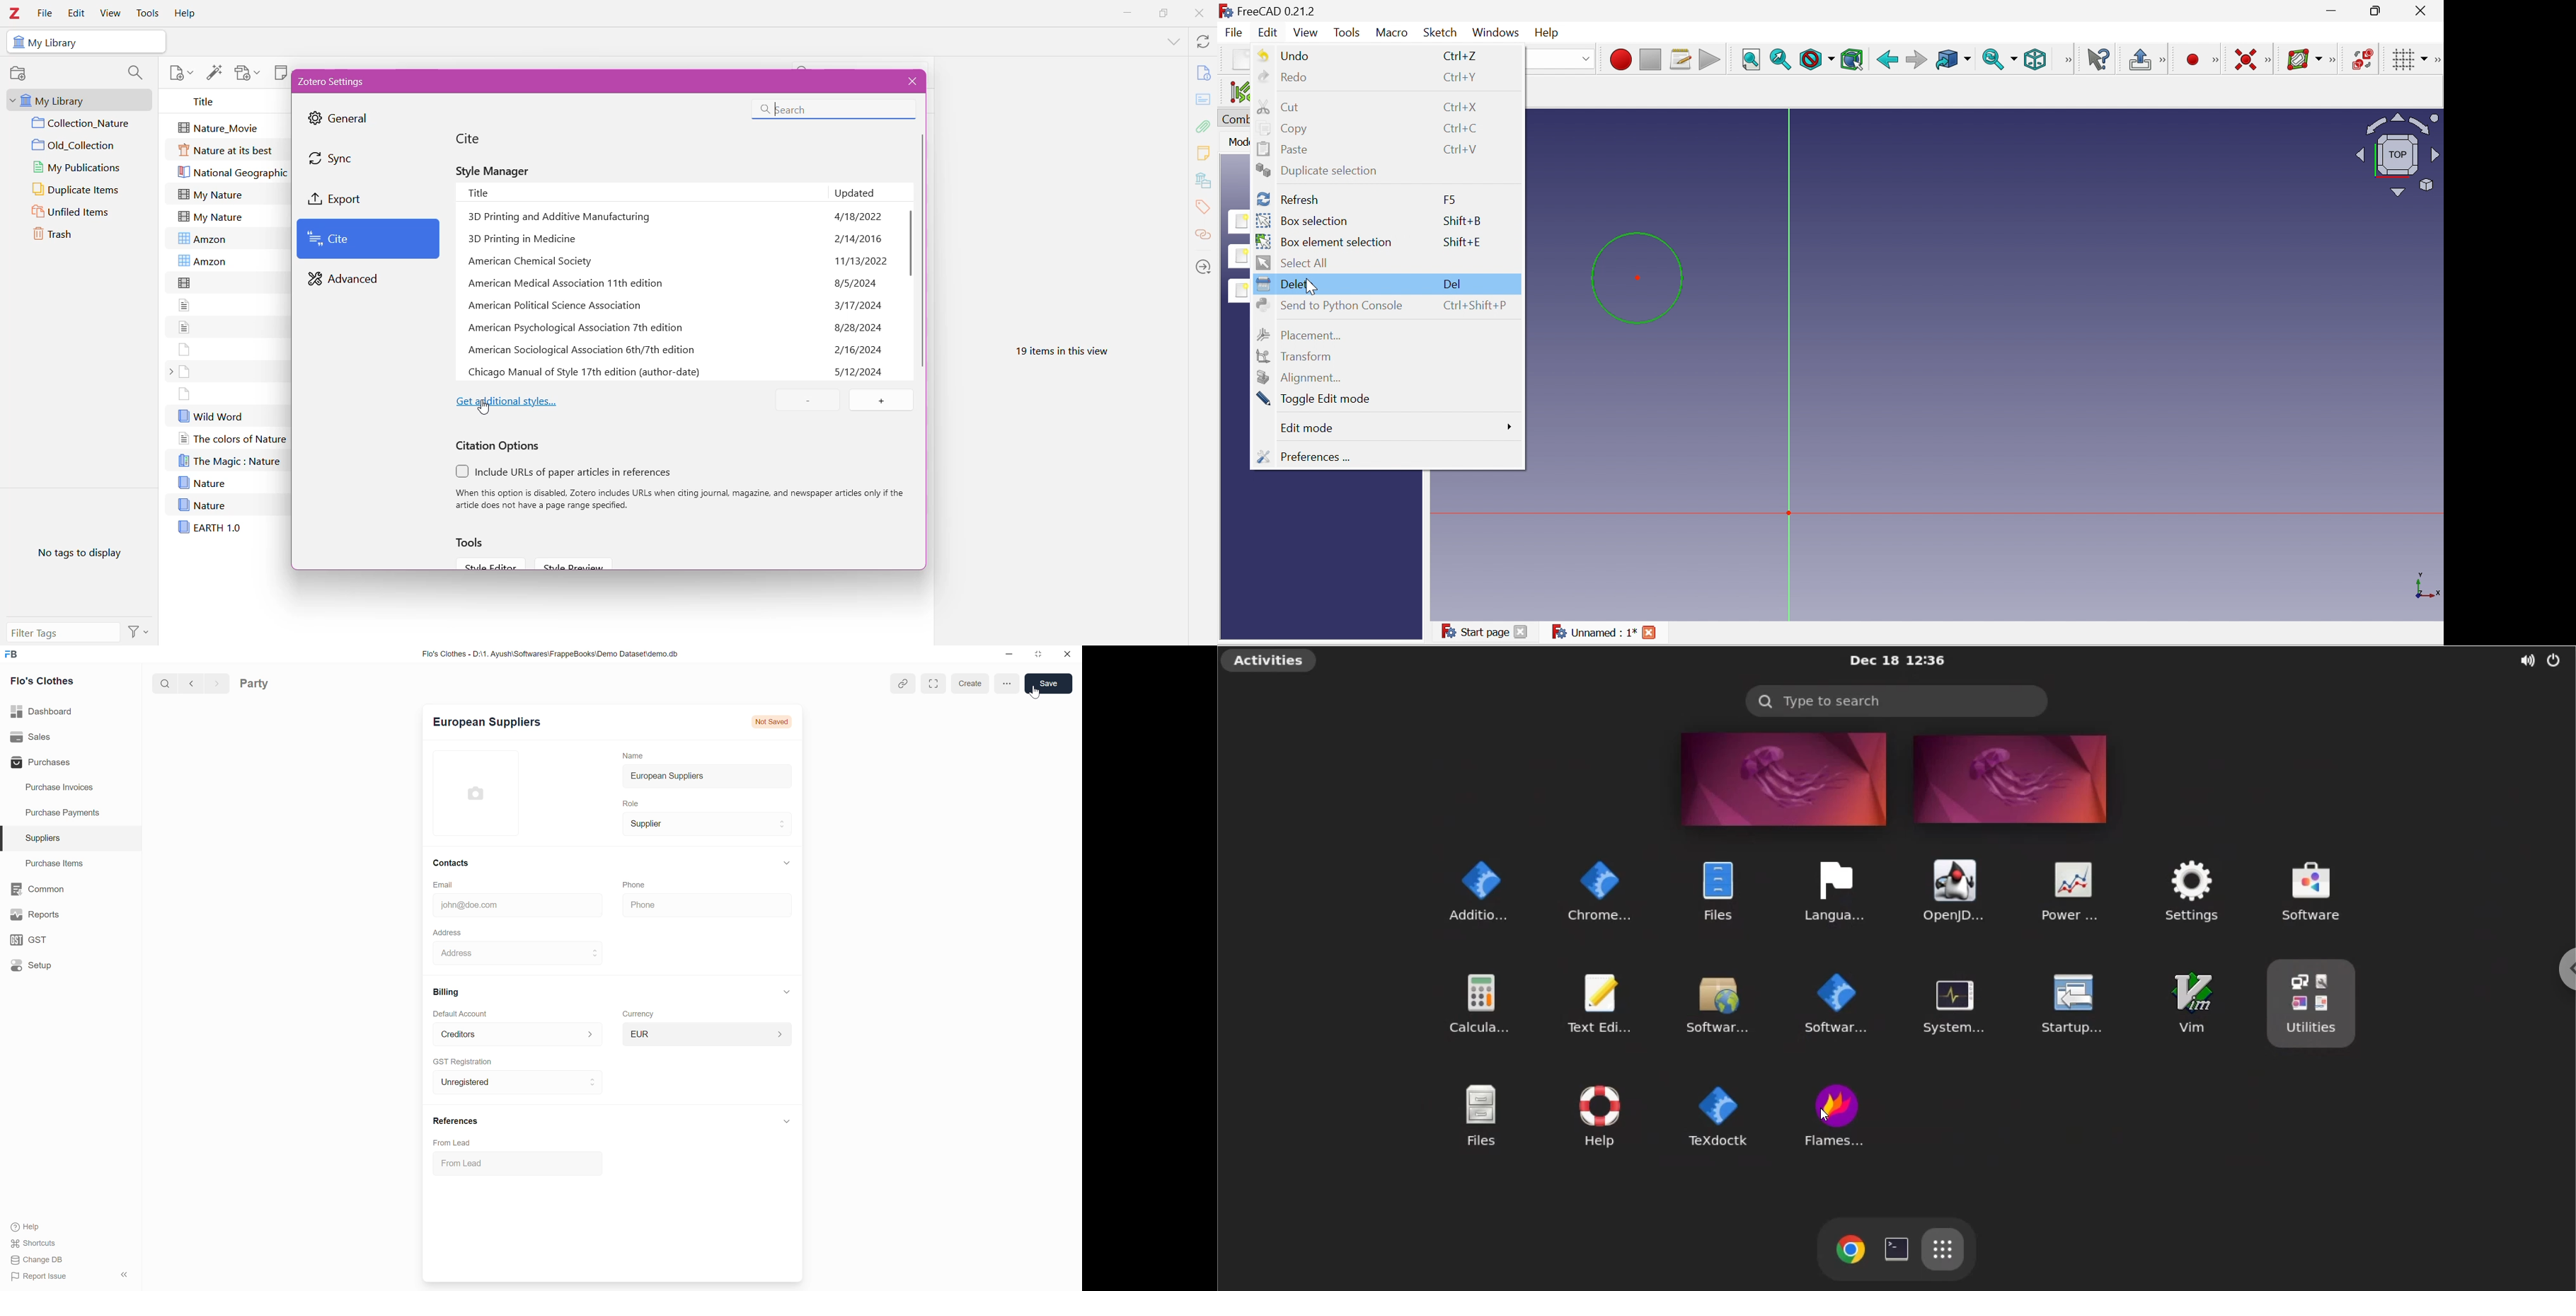 This screenshot has width=2576, height=1316. I want to click on Role, so click(627, 802).